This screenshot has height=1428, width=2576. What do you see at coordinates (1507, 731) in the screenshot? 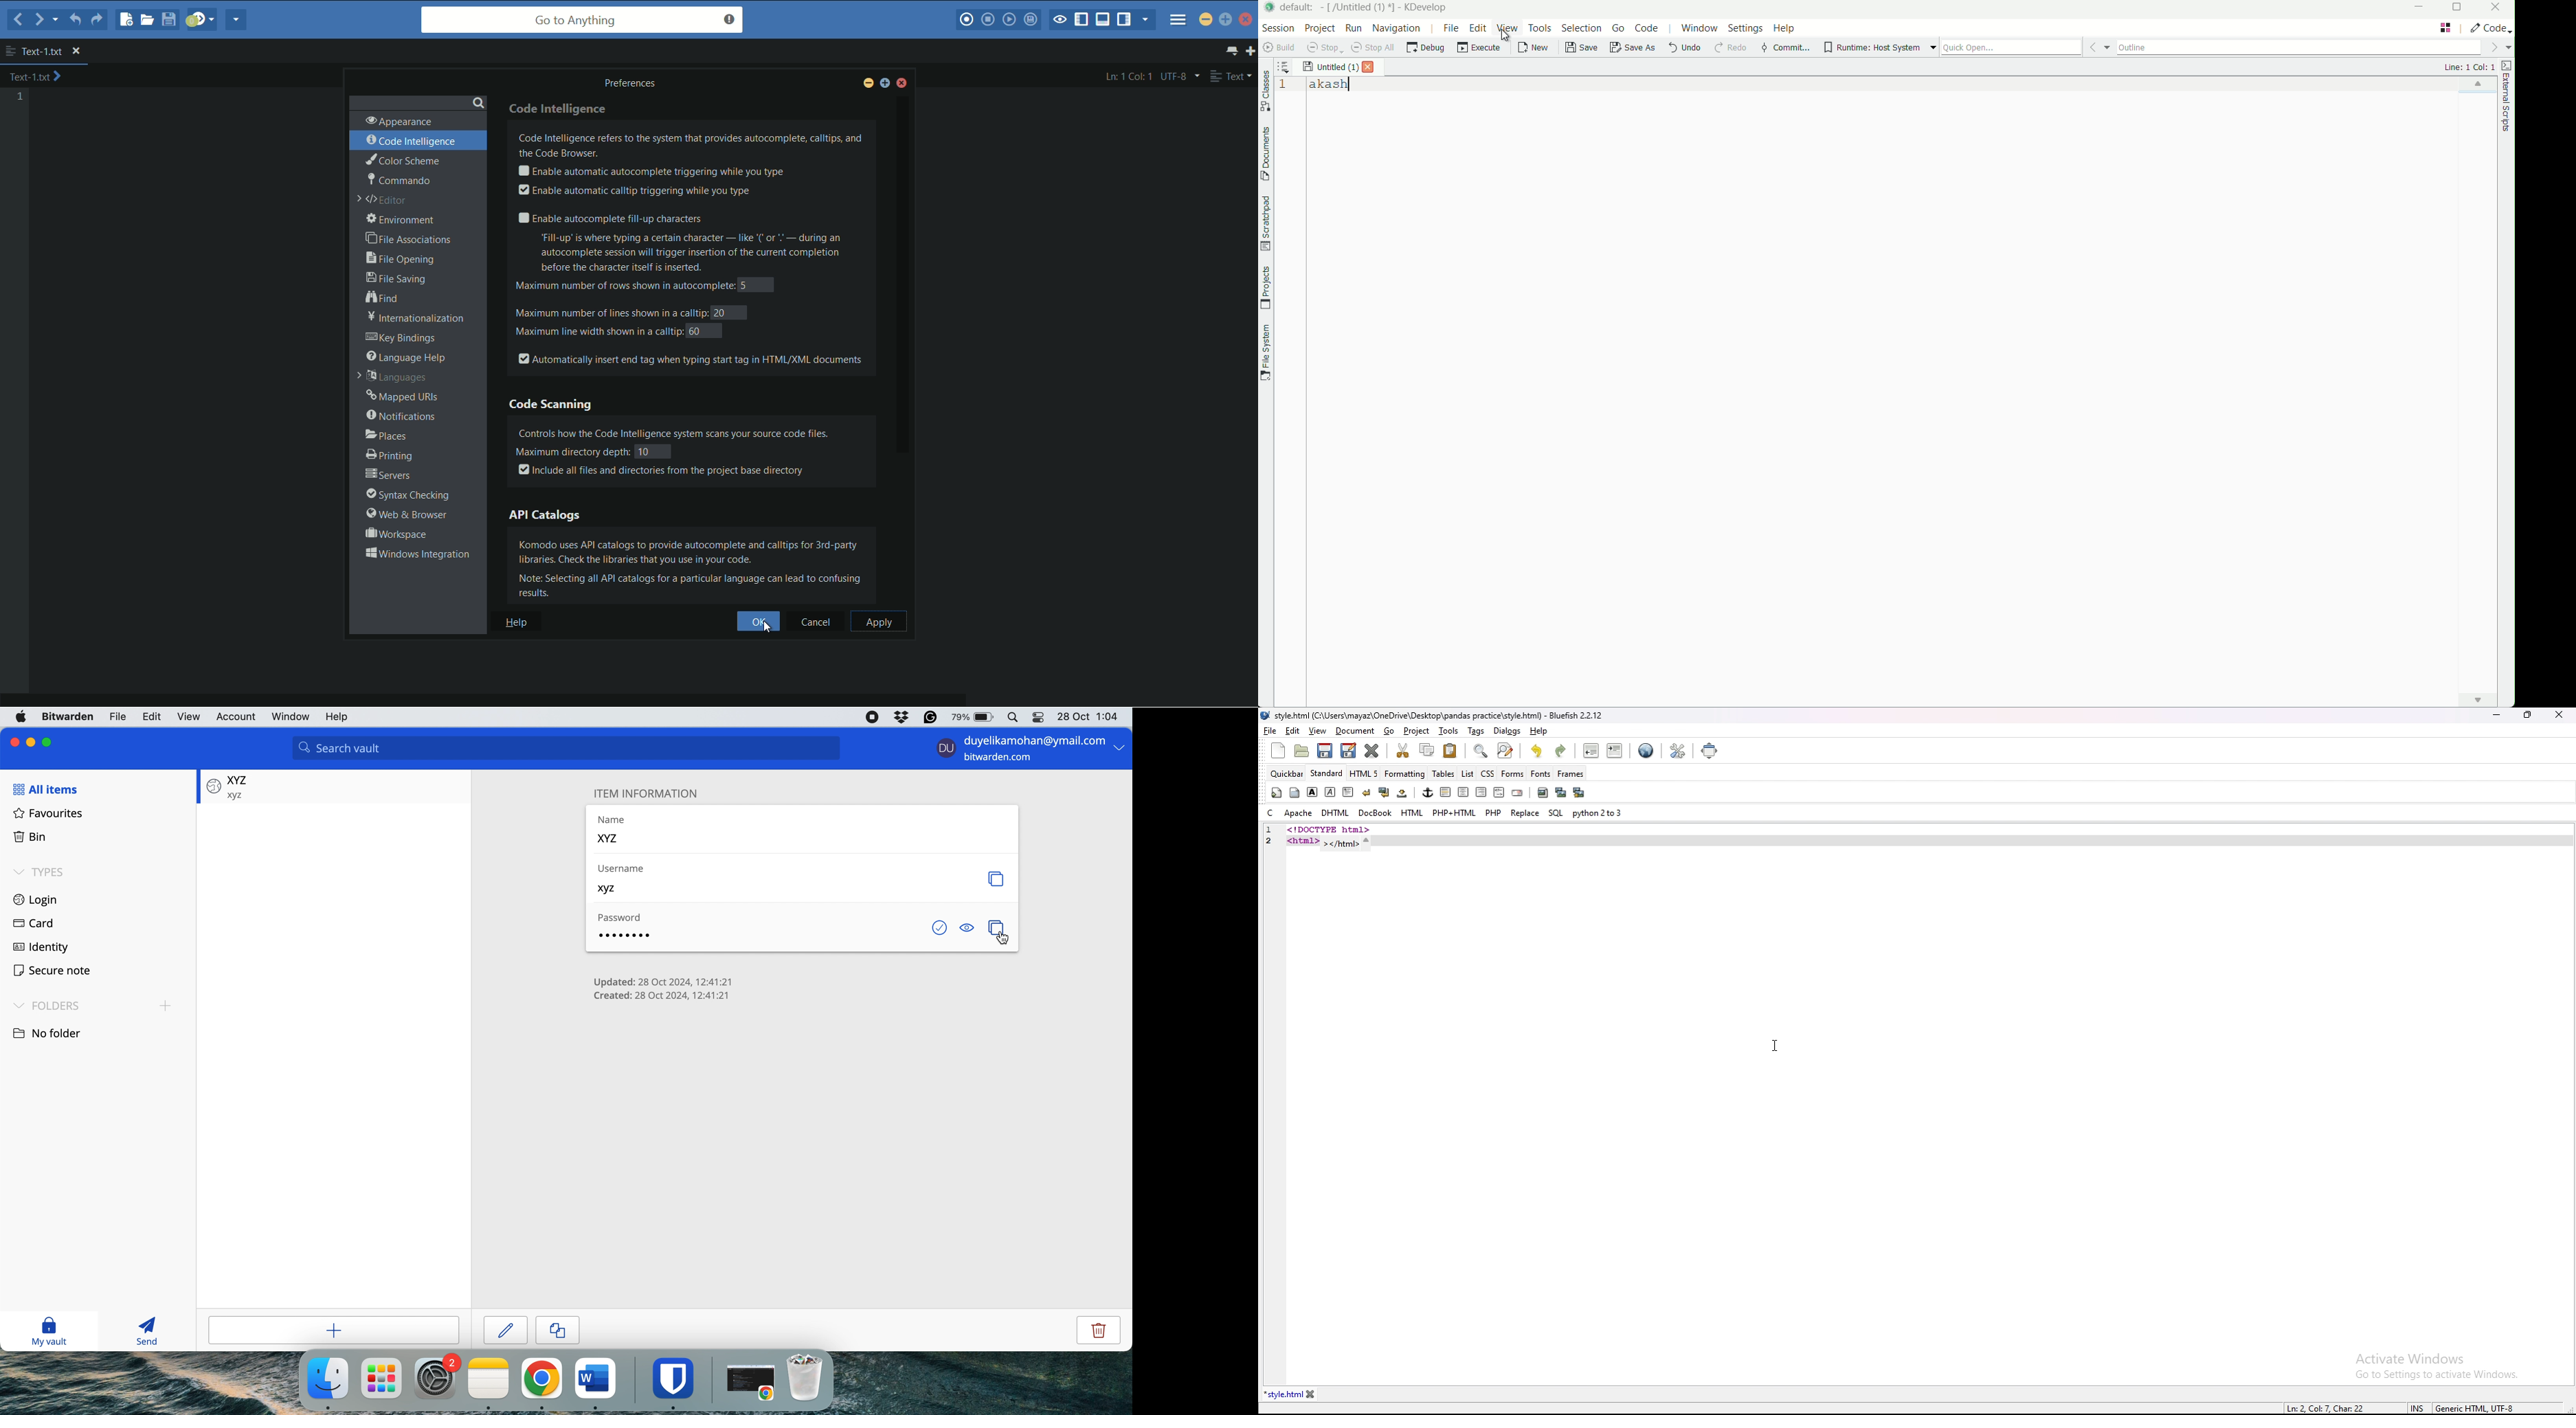
I see `dialogs` at bounding box center [1507, 731].